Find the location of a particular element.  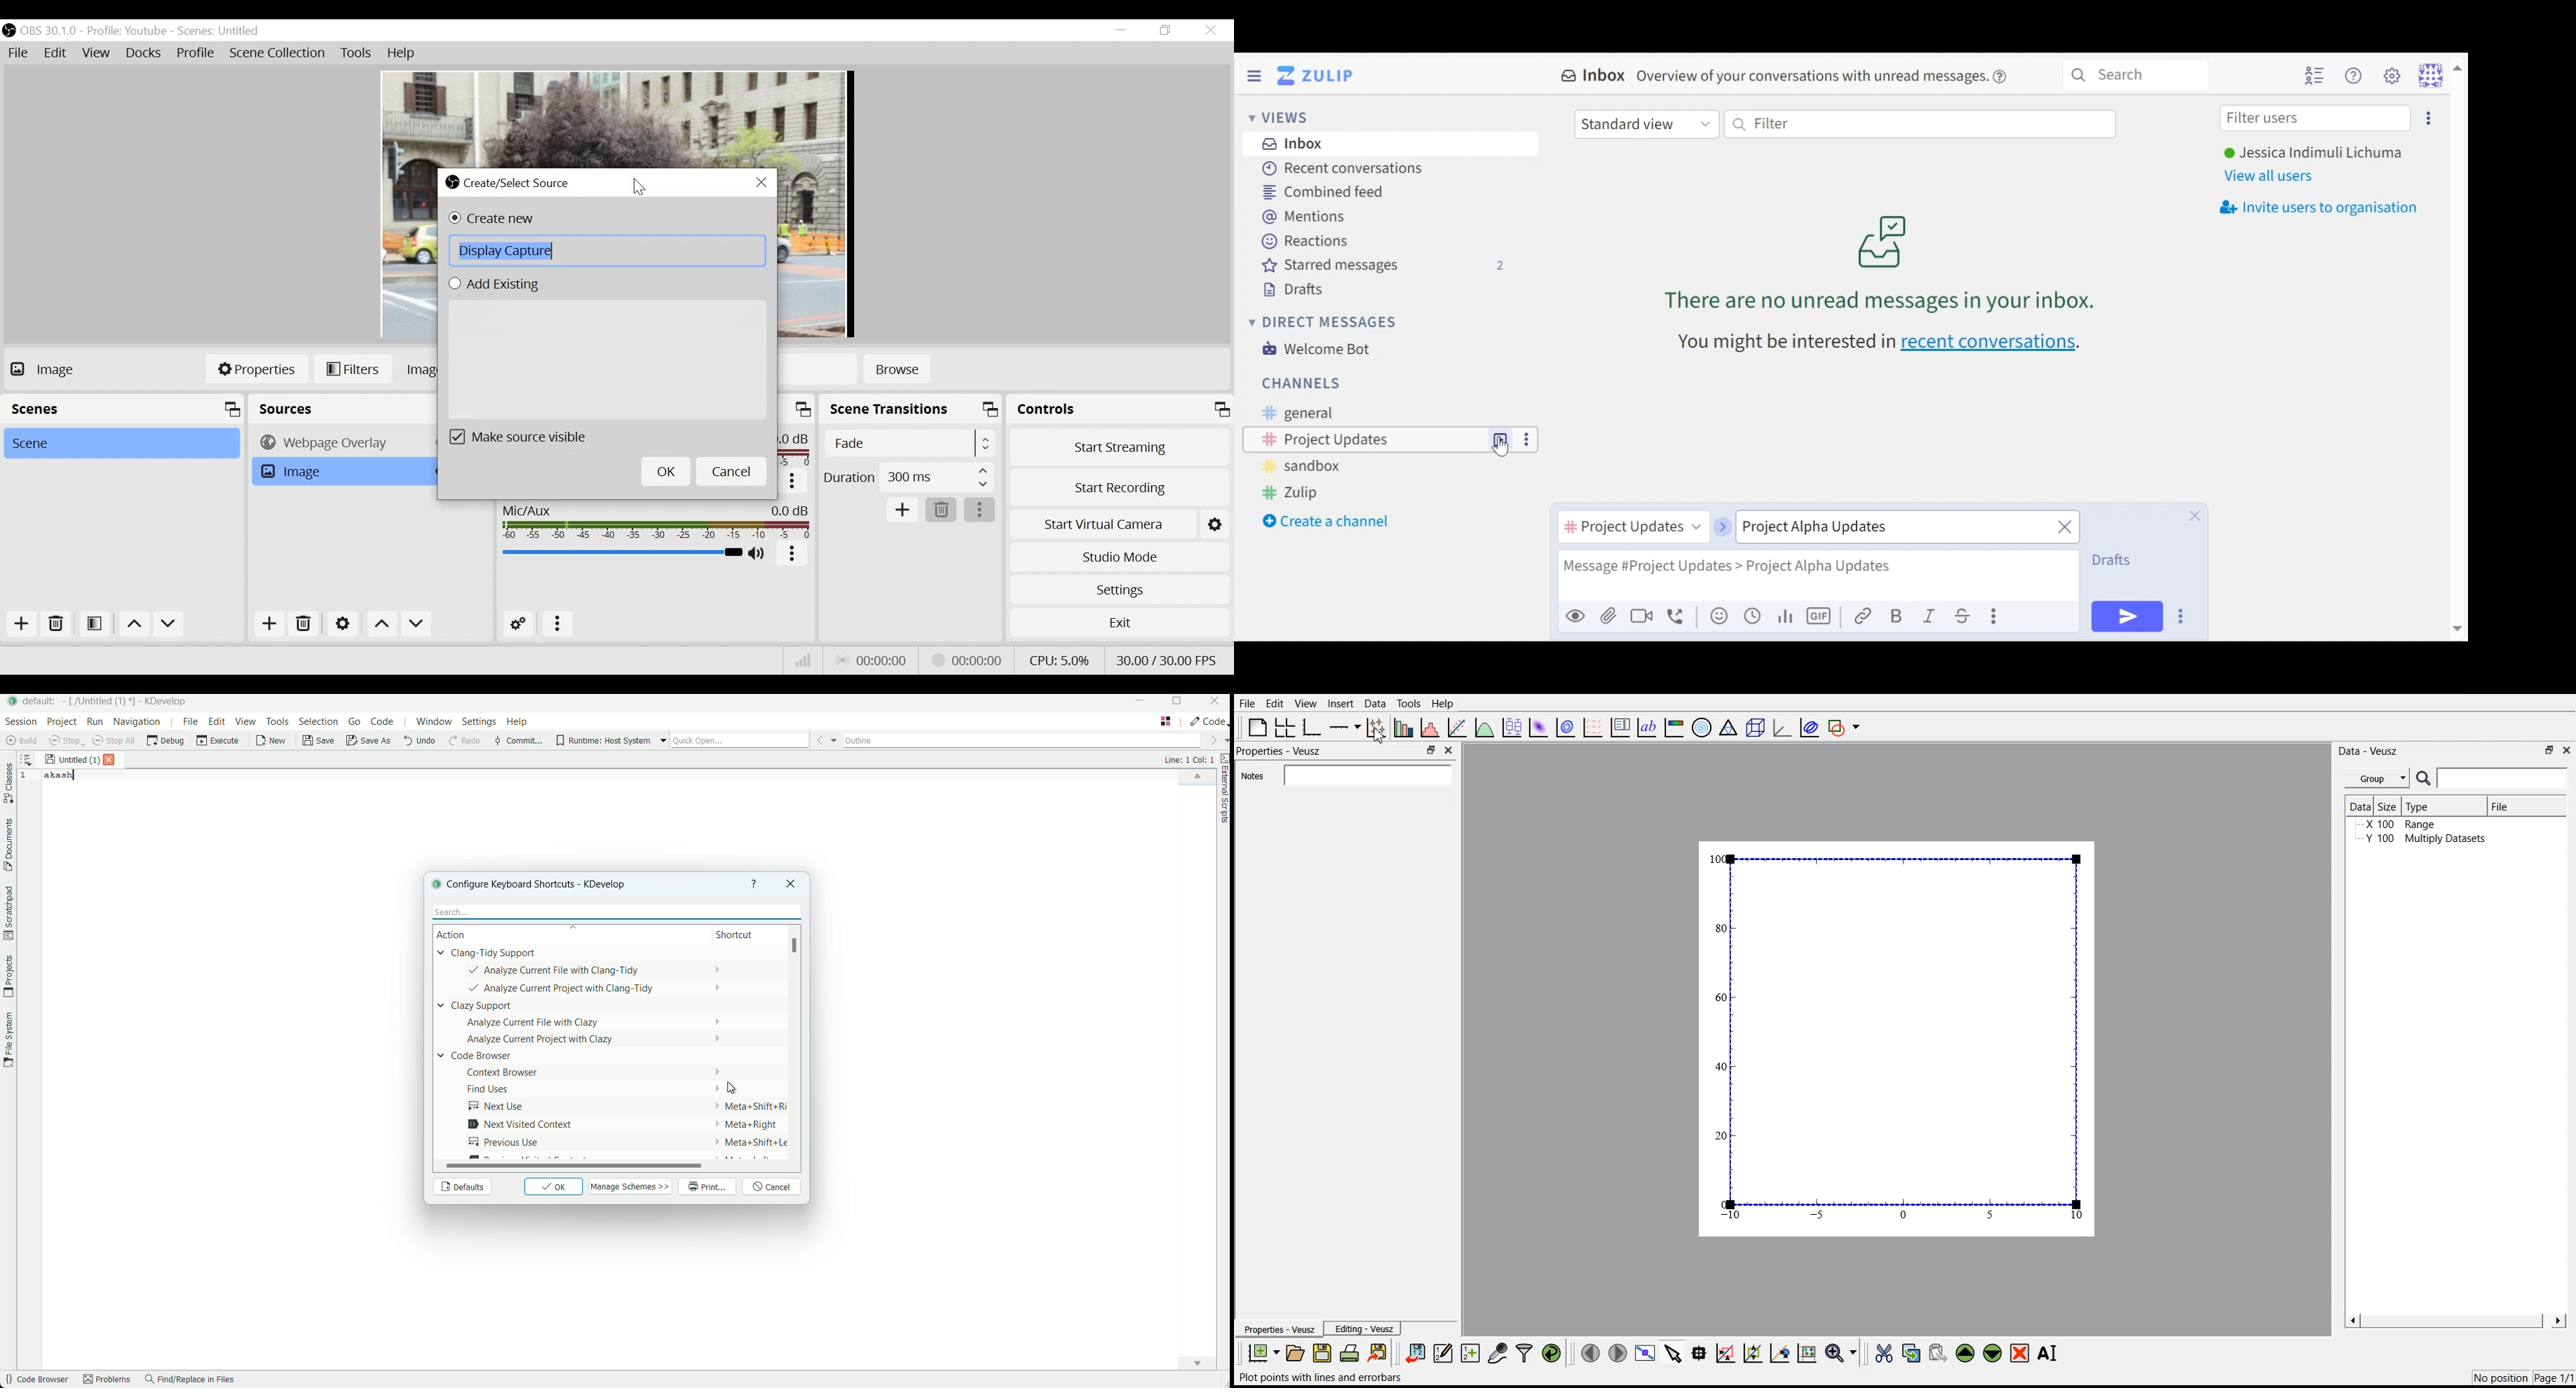

Delete is located at coordinates (940, 510).